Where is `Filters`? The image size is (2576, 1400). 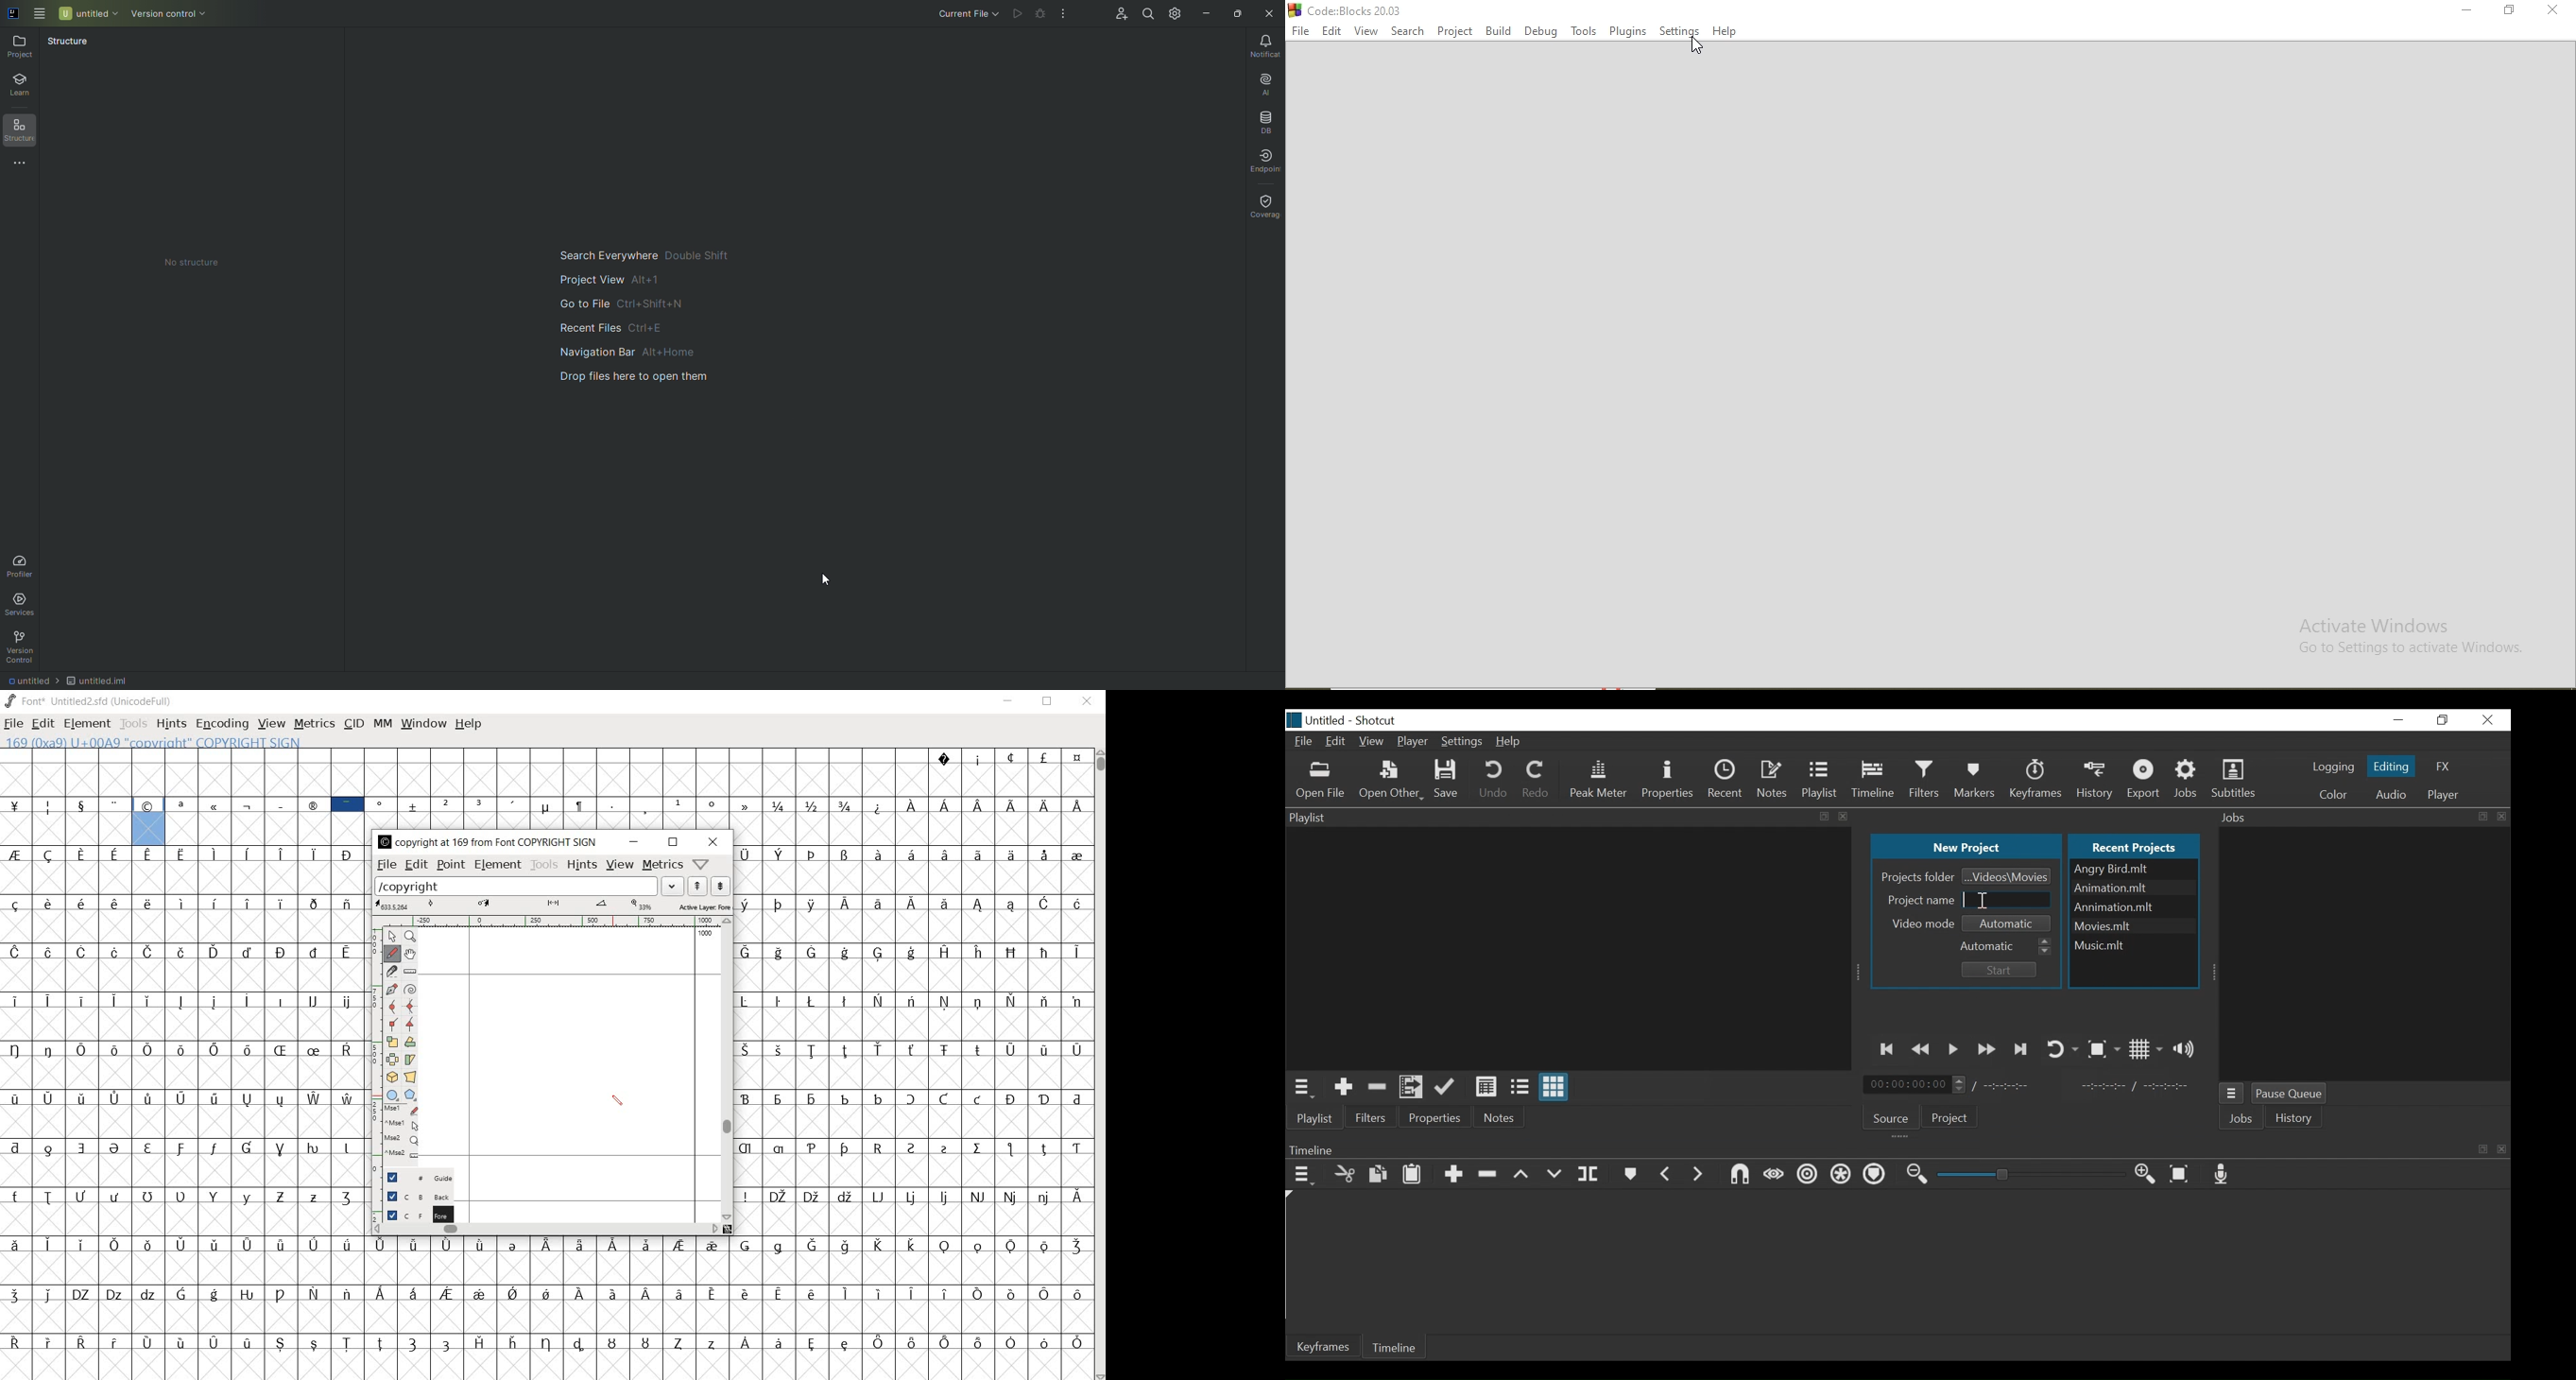 Filters is located at coordinates (1927, 779).